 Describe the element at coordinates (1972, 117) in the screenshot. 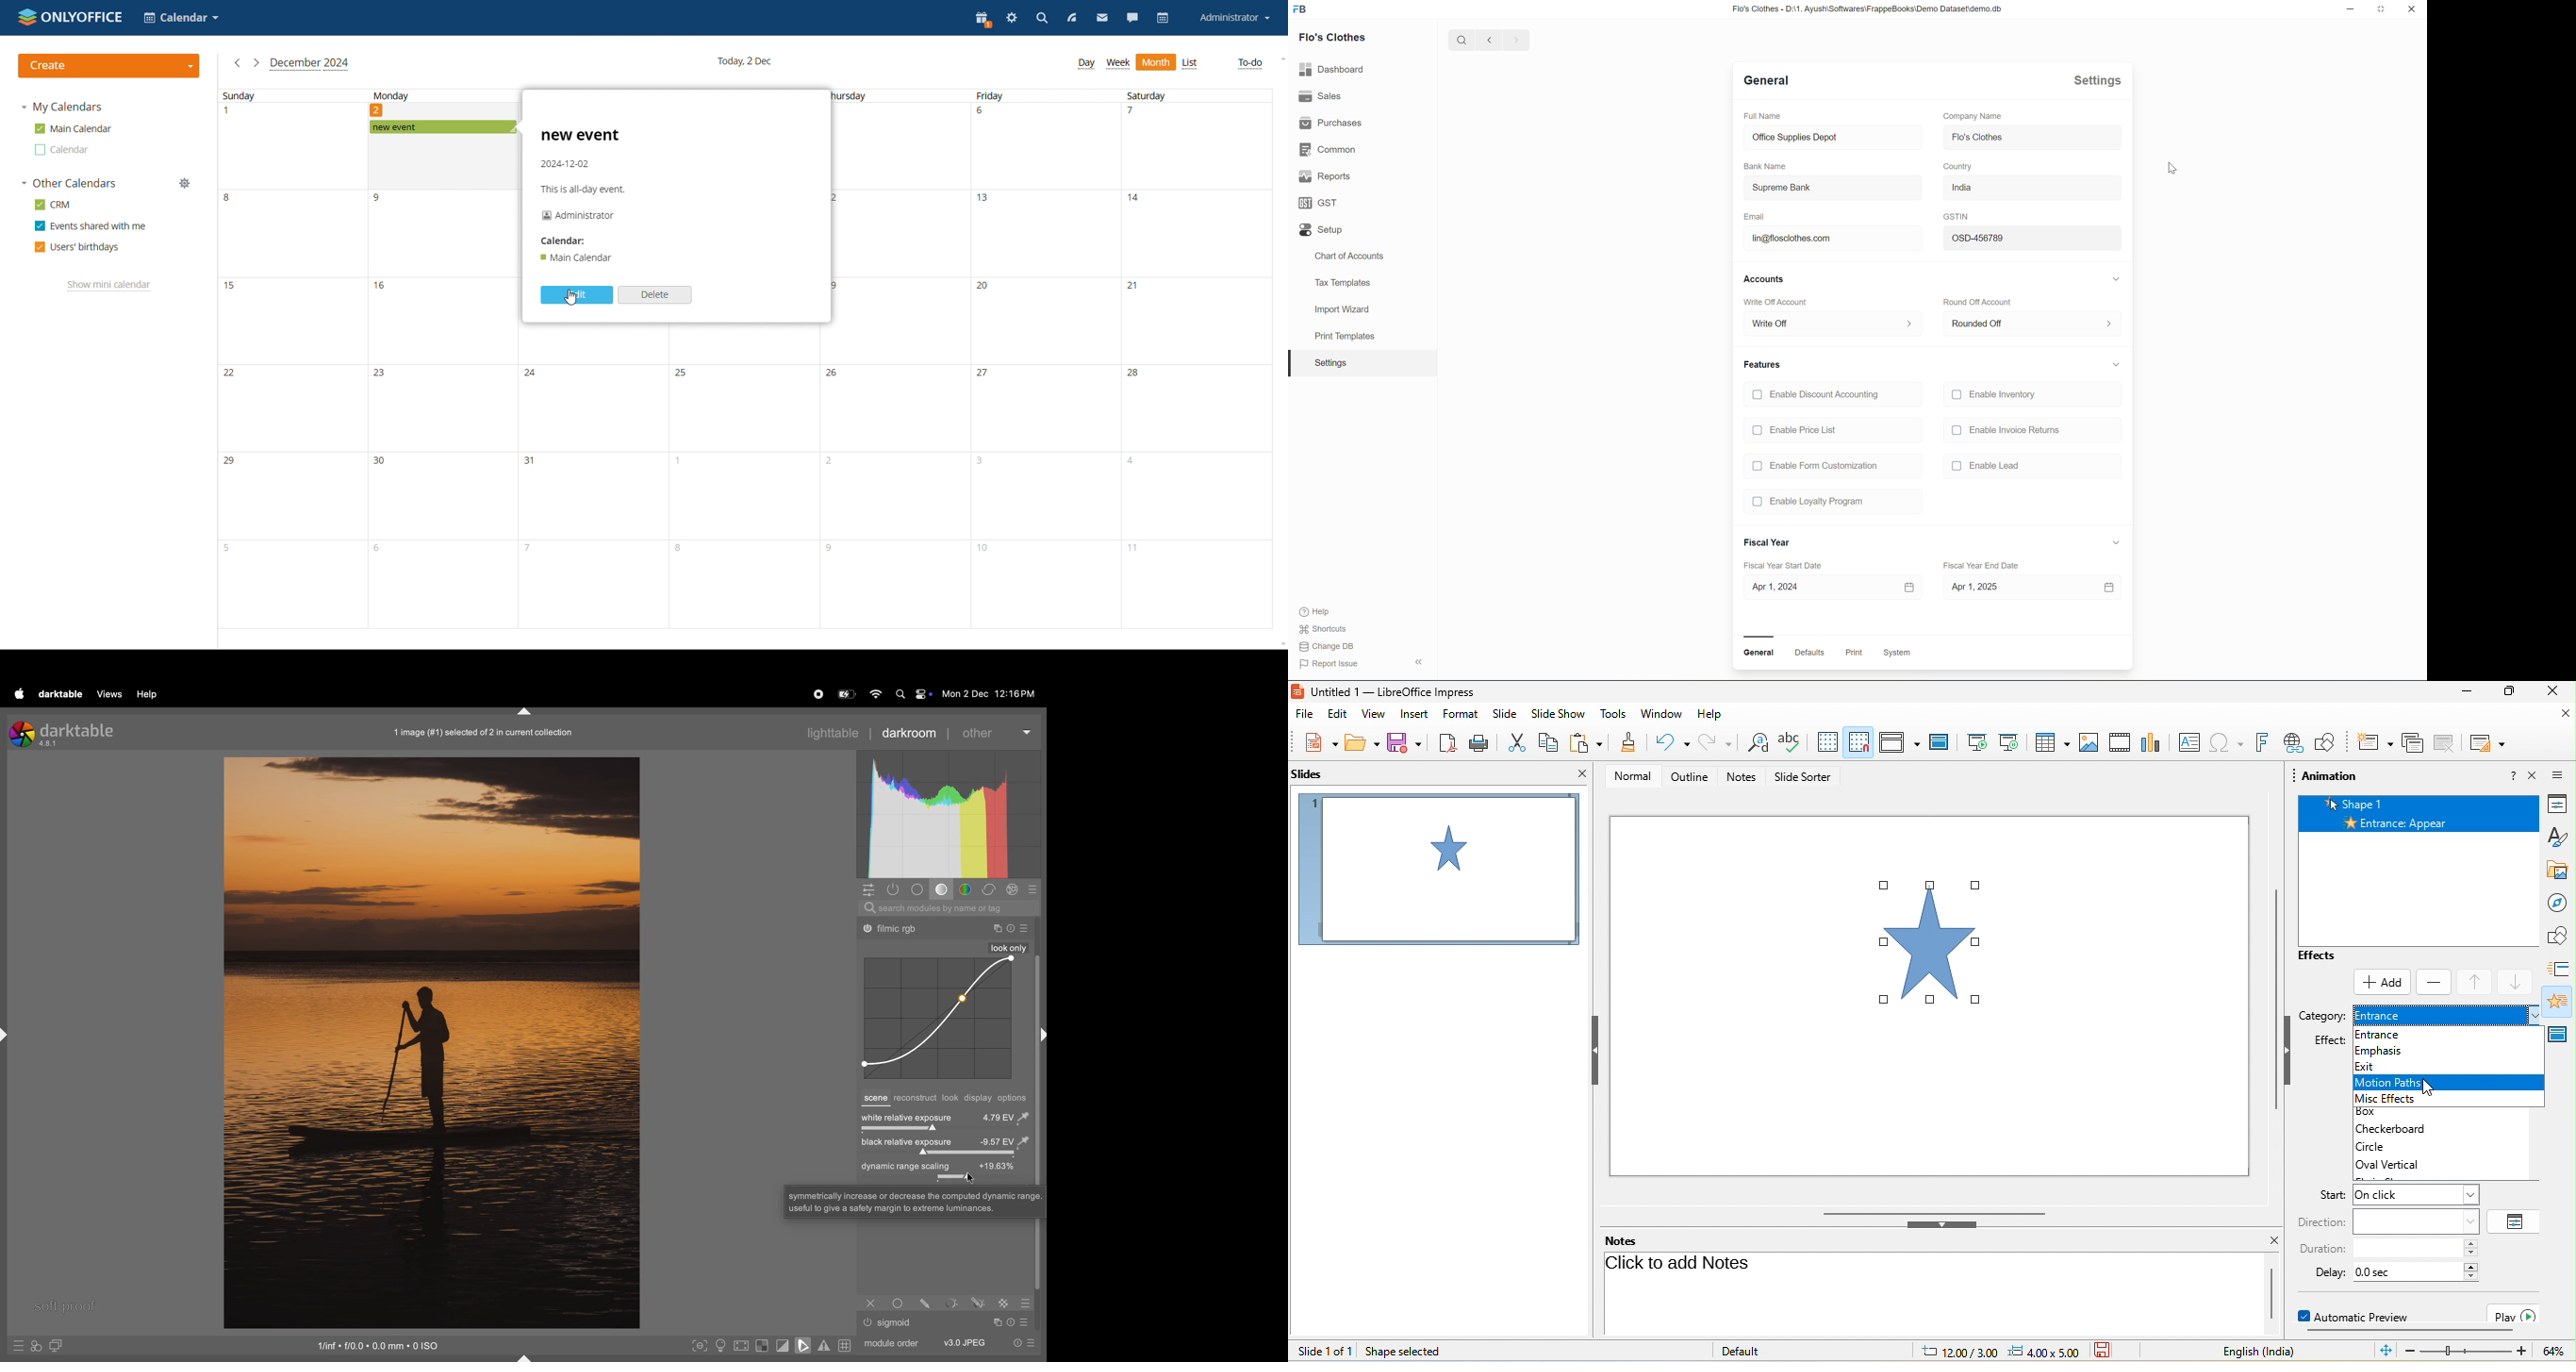

I see `Company Name` at that location.